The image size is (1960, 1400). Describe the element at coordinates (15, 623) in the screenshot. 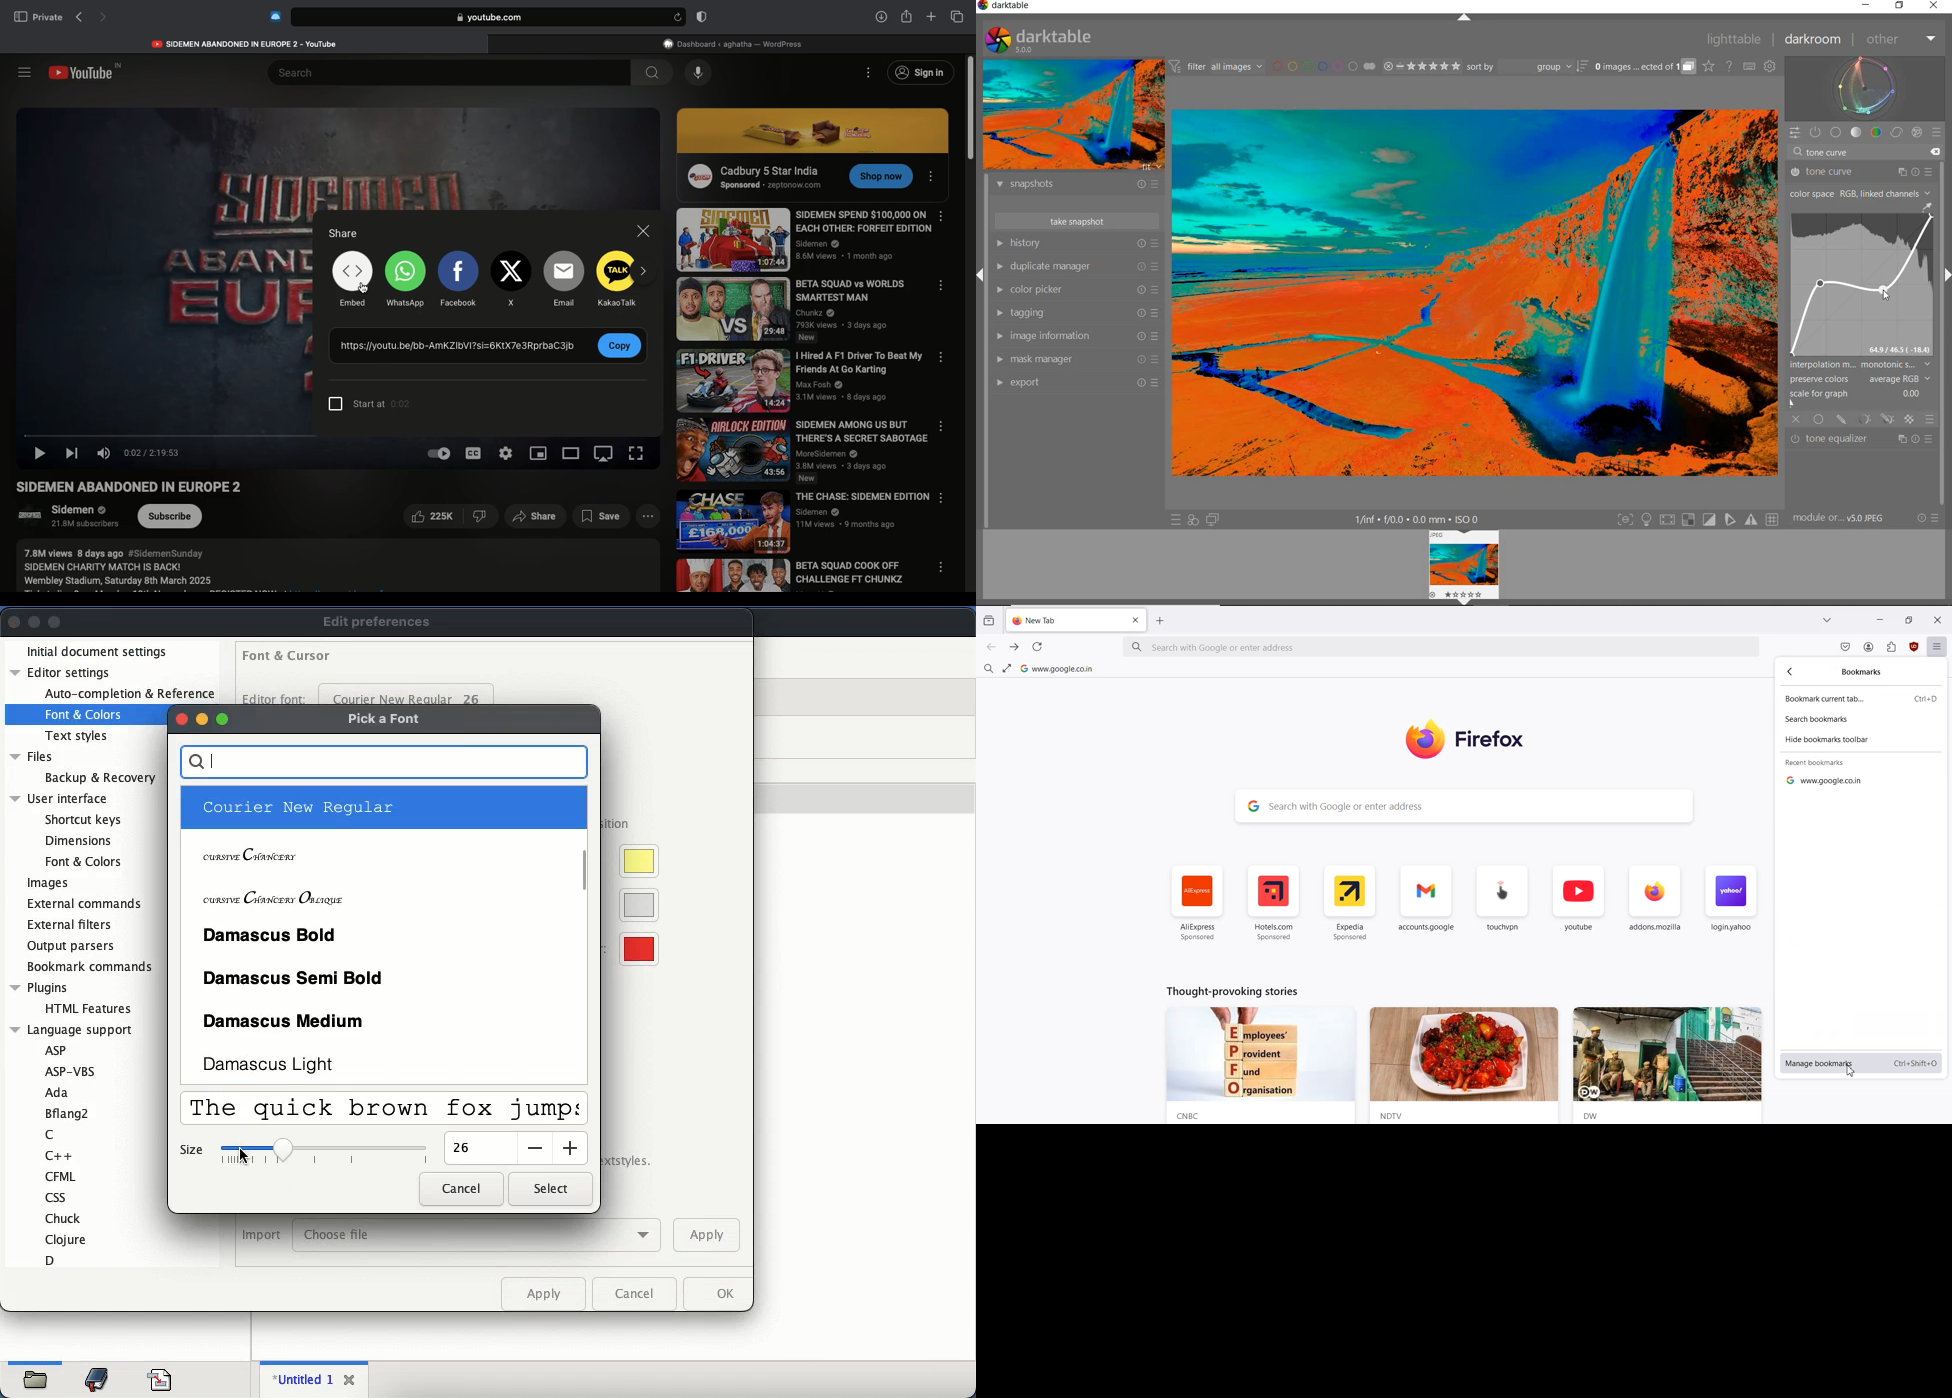

I see `close` at that location.